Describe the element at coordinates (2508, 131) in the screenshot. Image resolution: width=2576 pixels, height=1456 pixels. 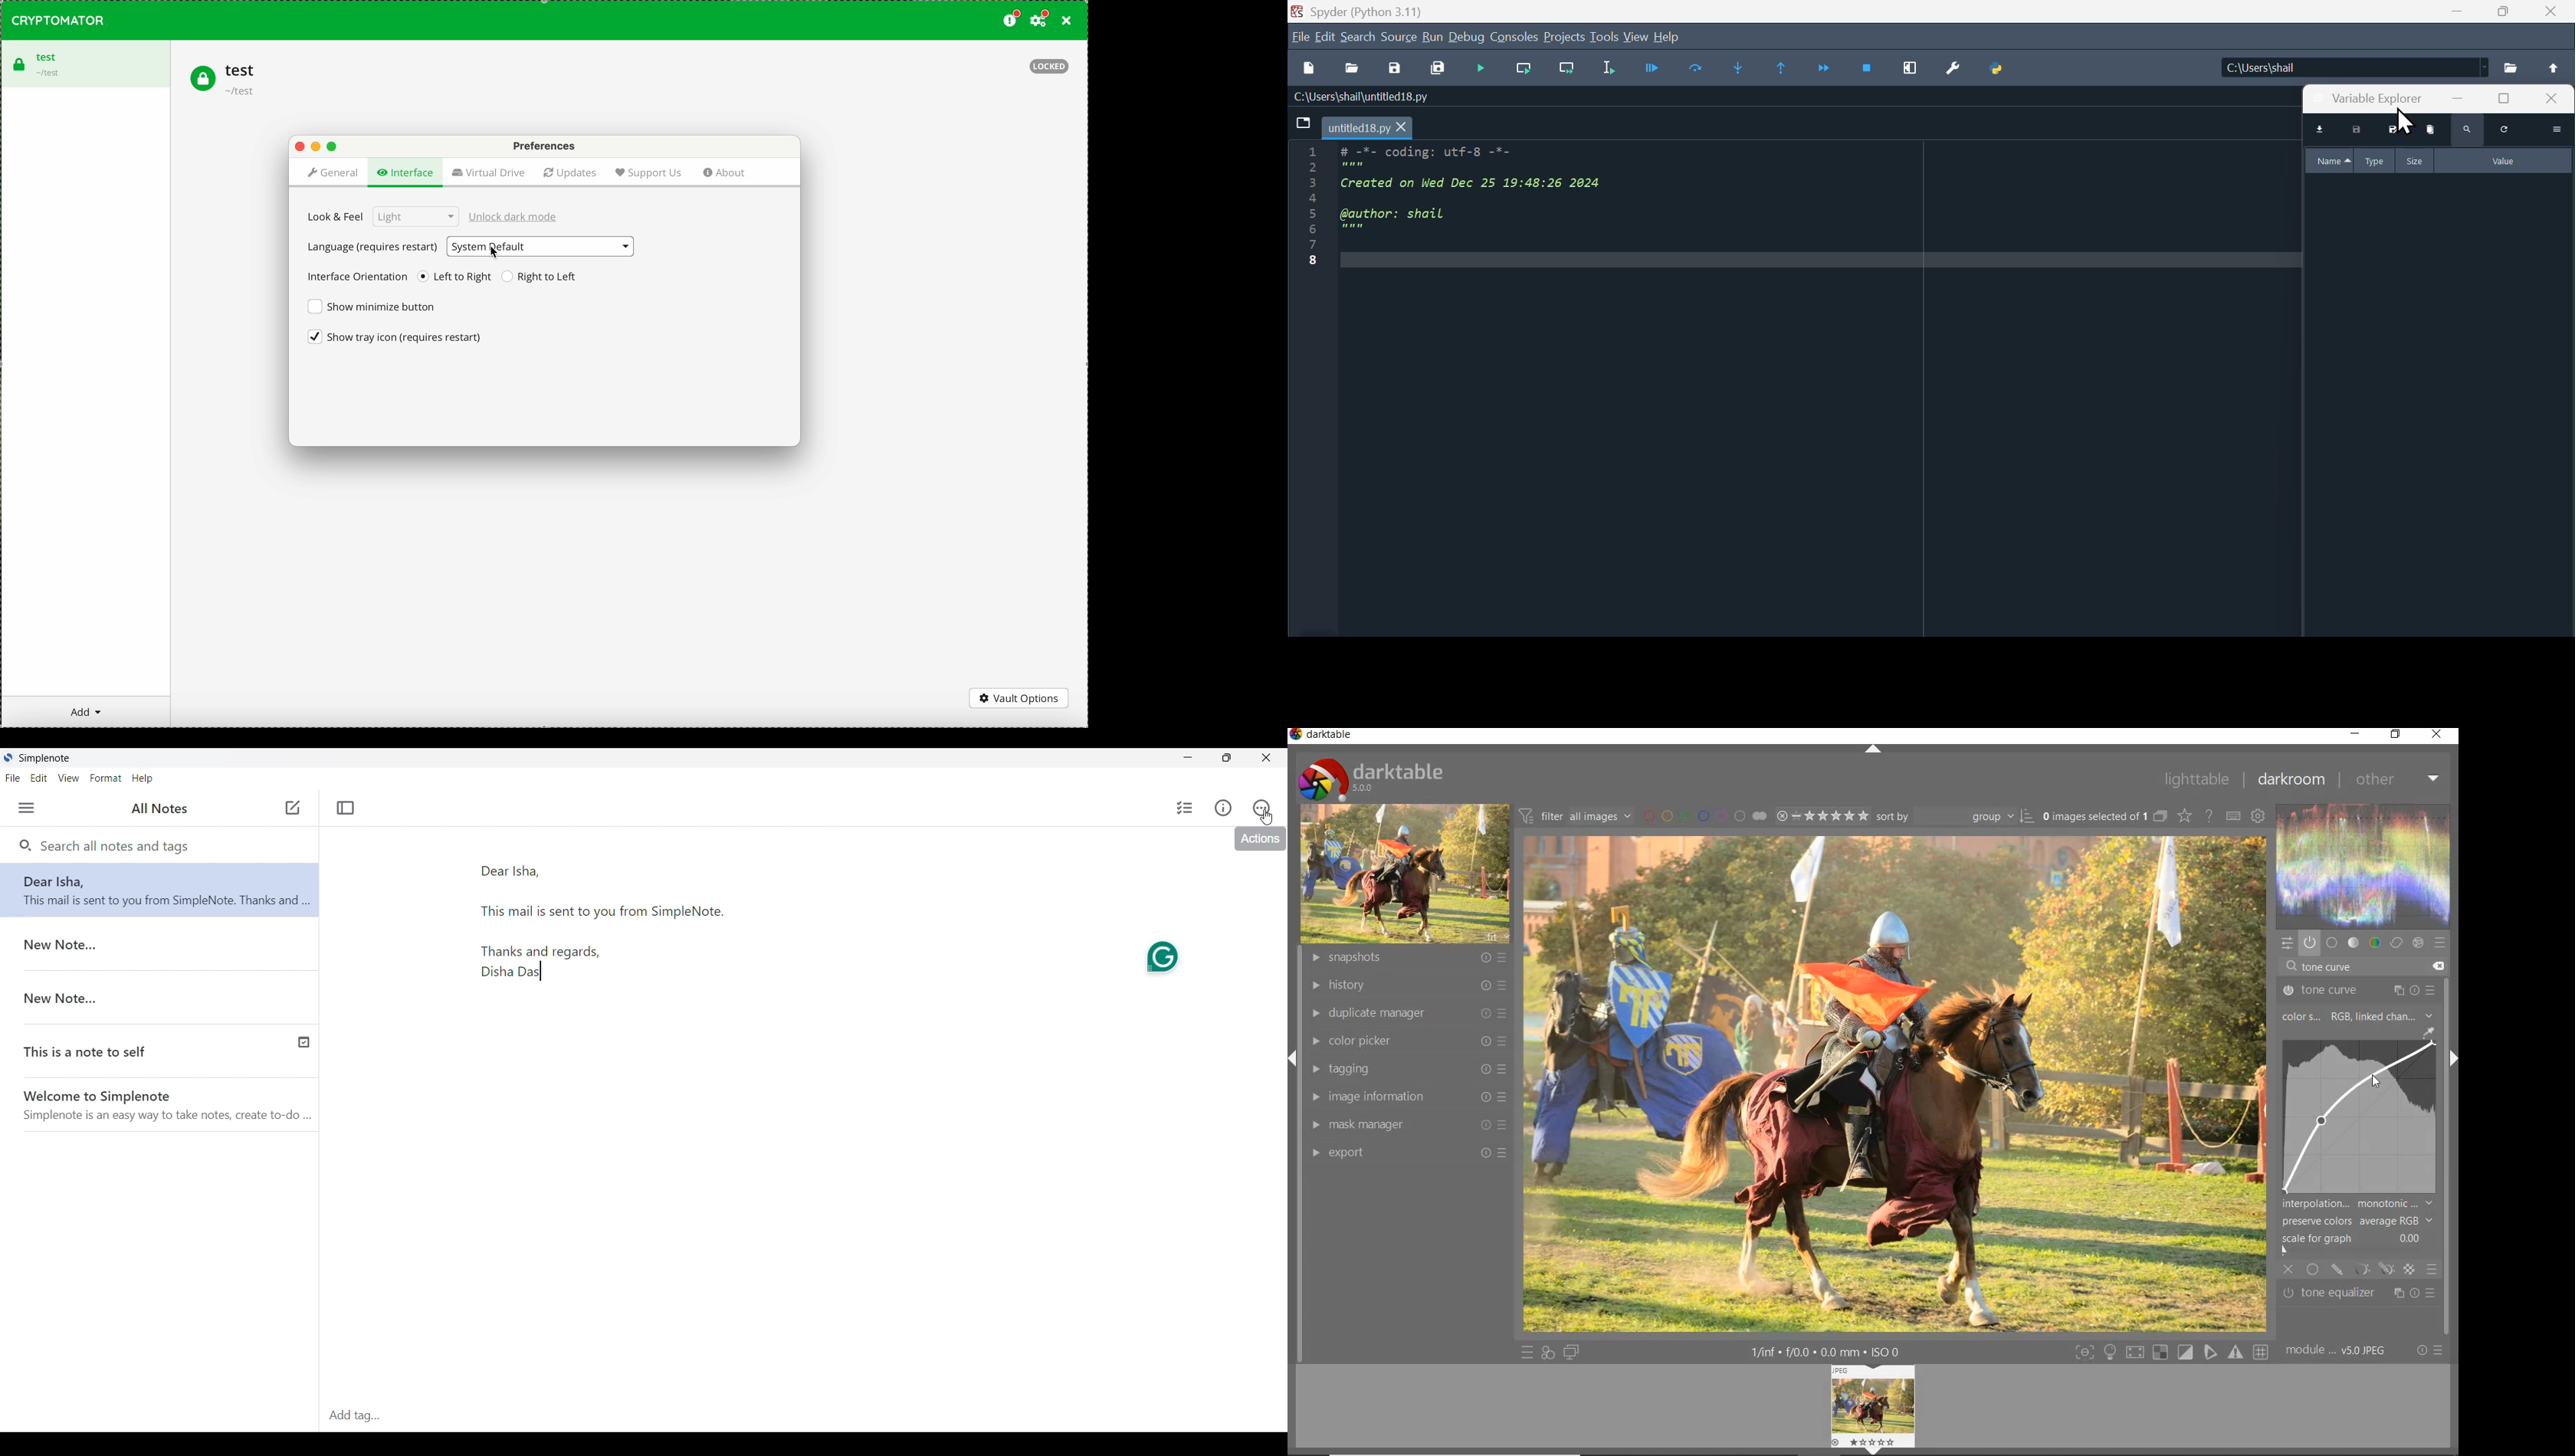
I see `reload` at that location.